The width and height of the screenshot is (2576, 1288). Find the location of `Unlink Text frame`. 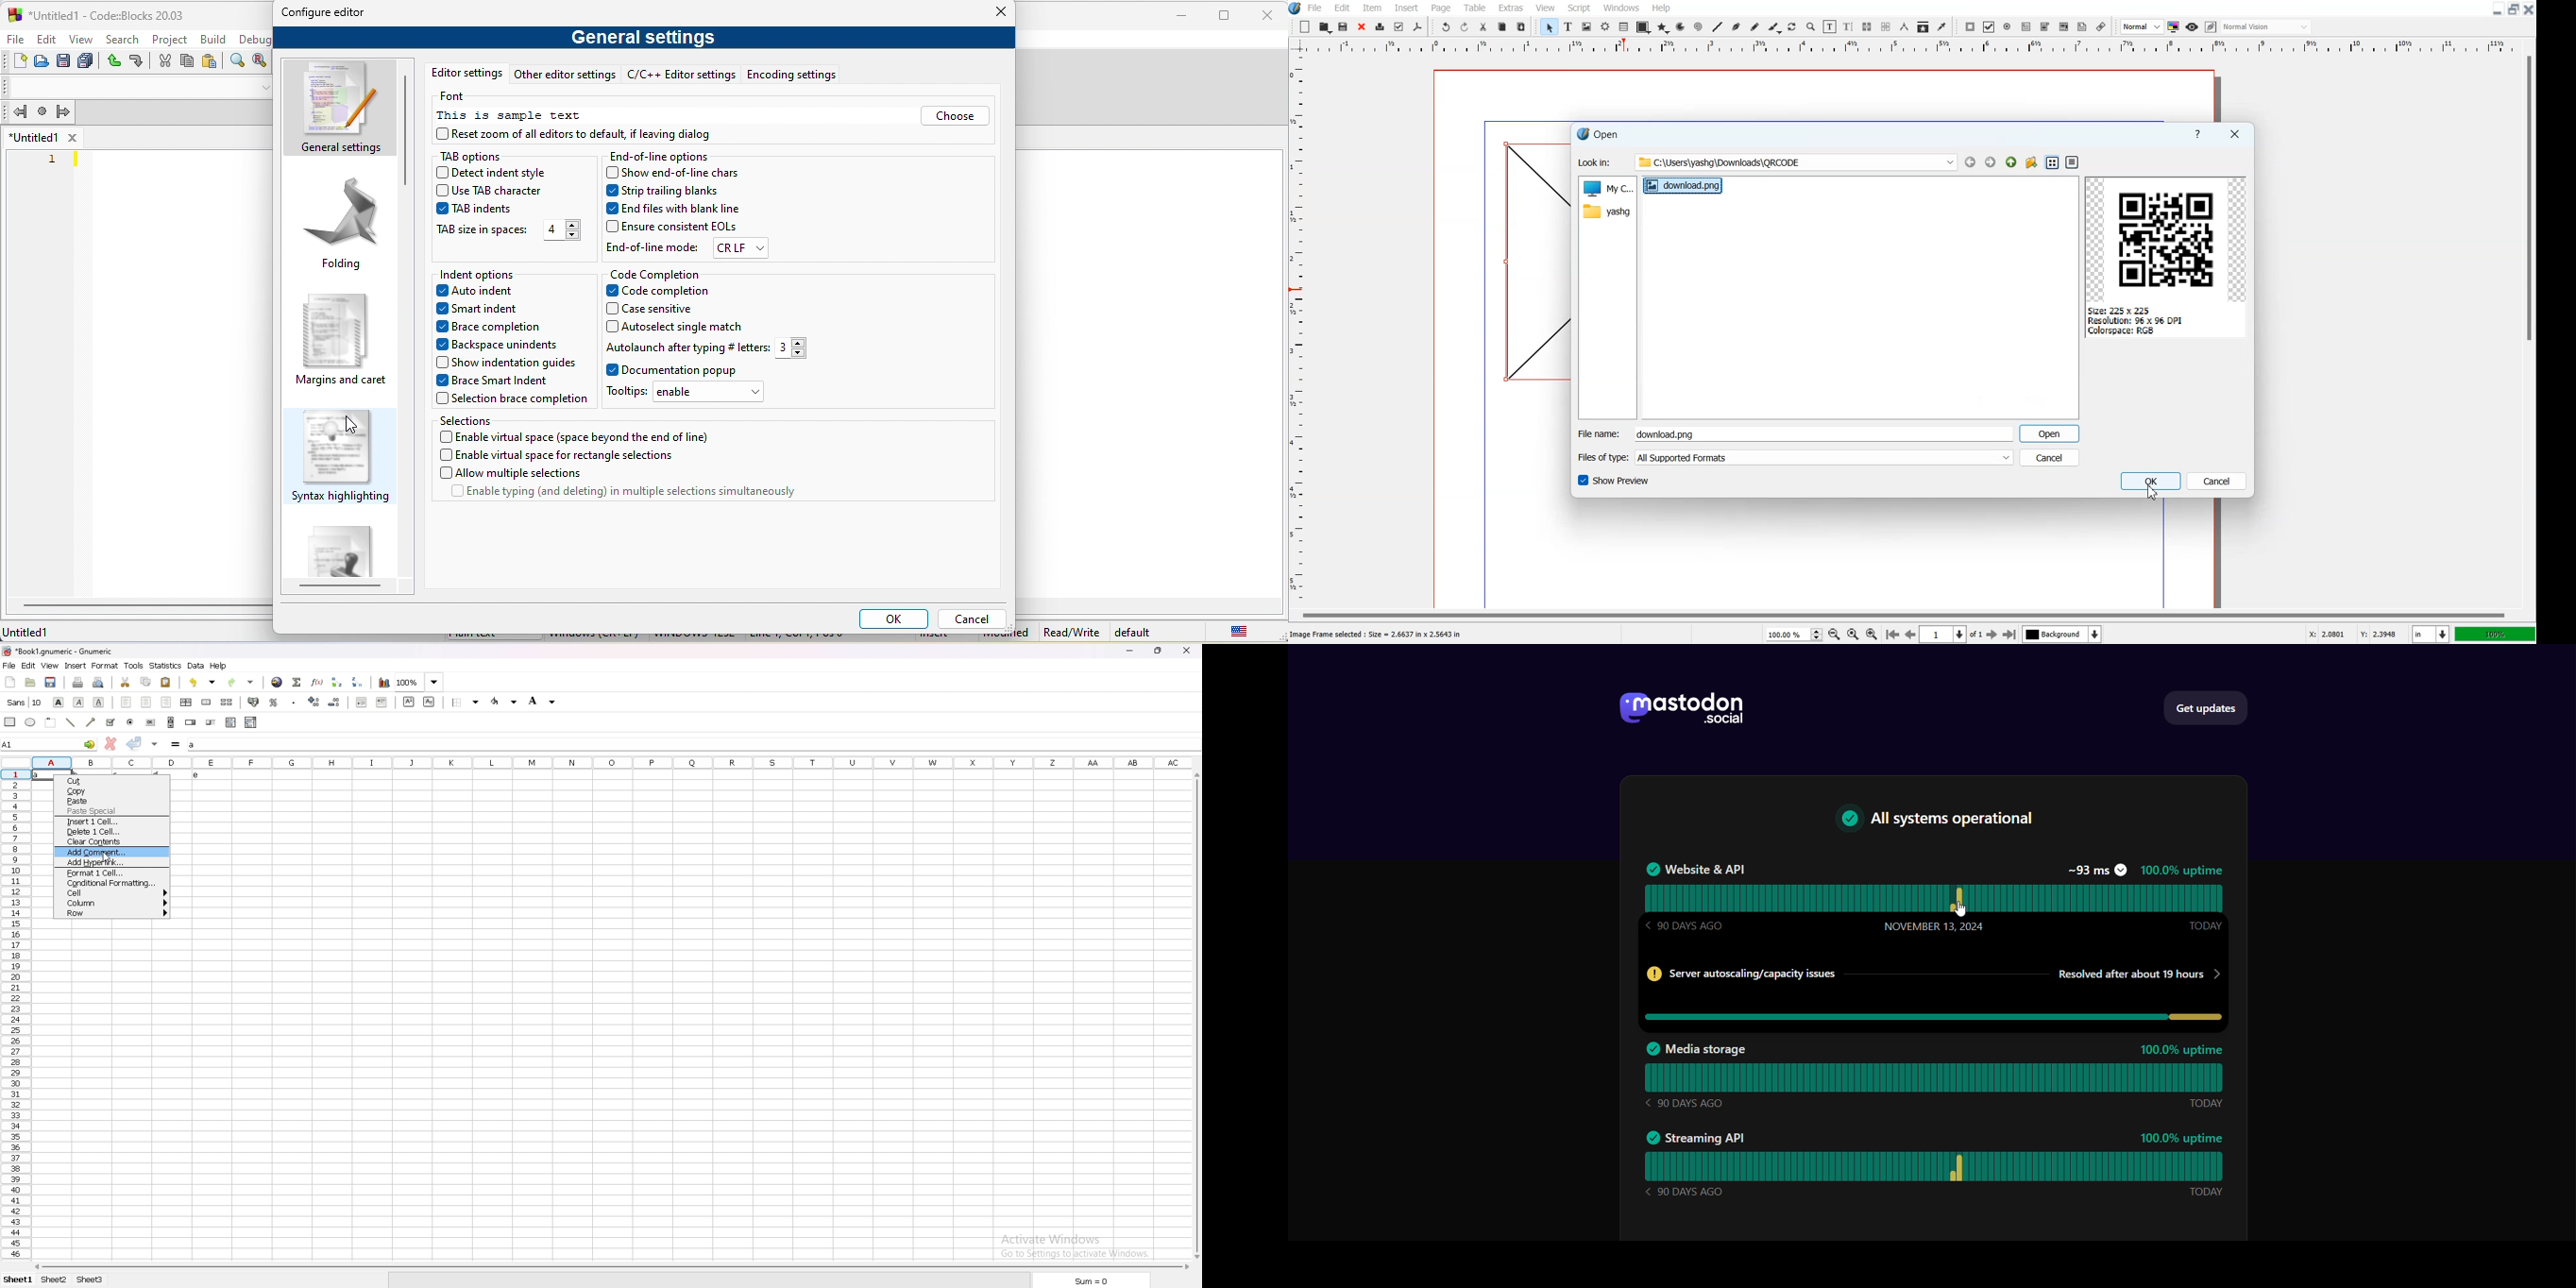

Unlink Text frame is located at coordinates (1886, 27).